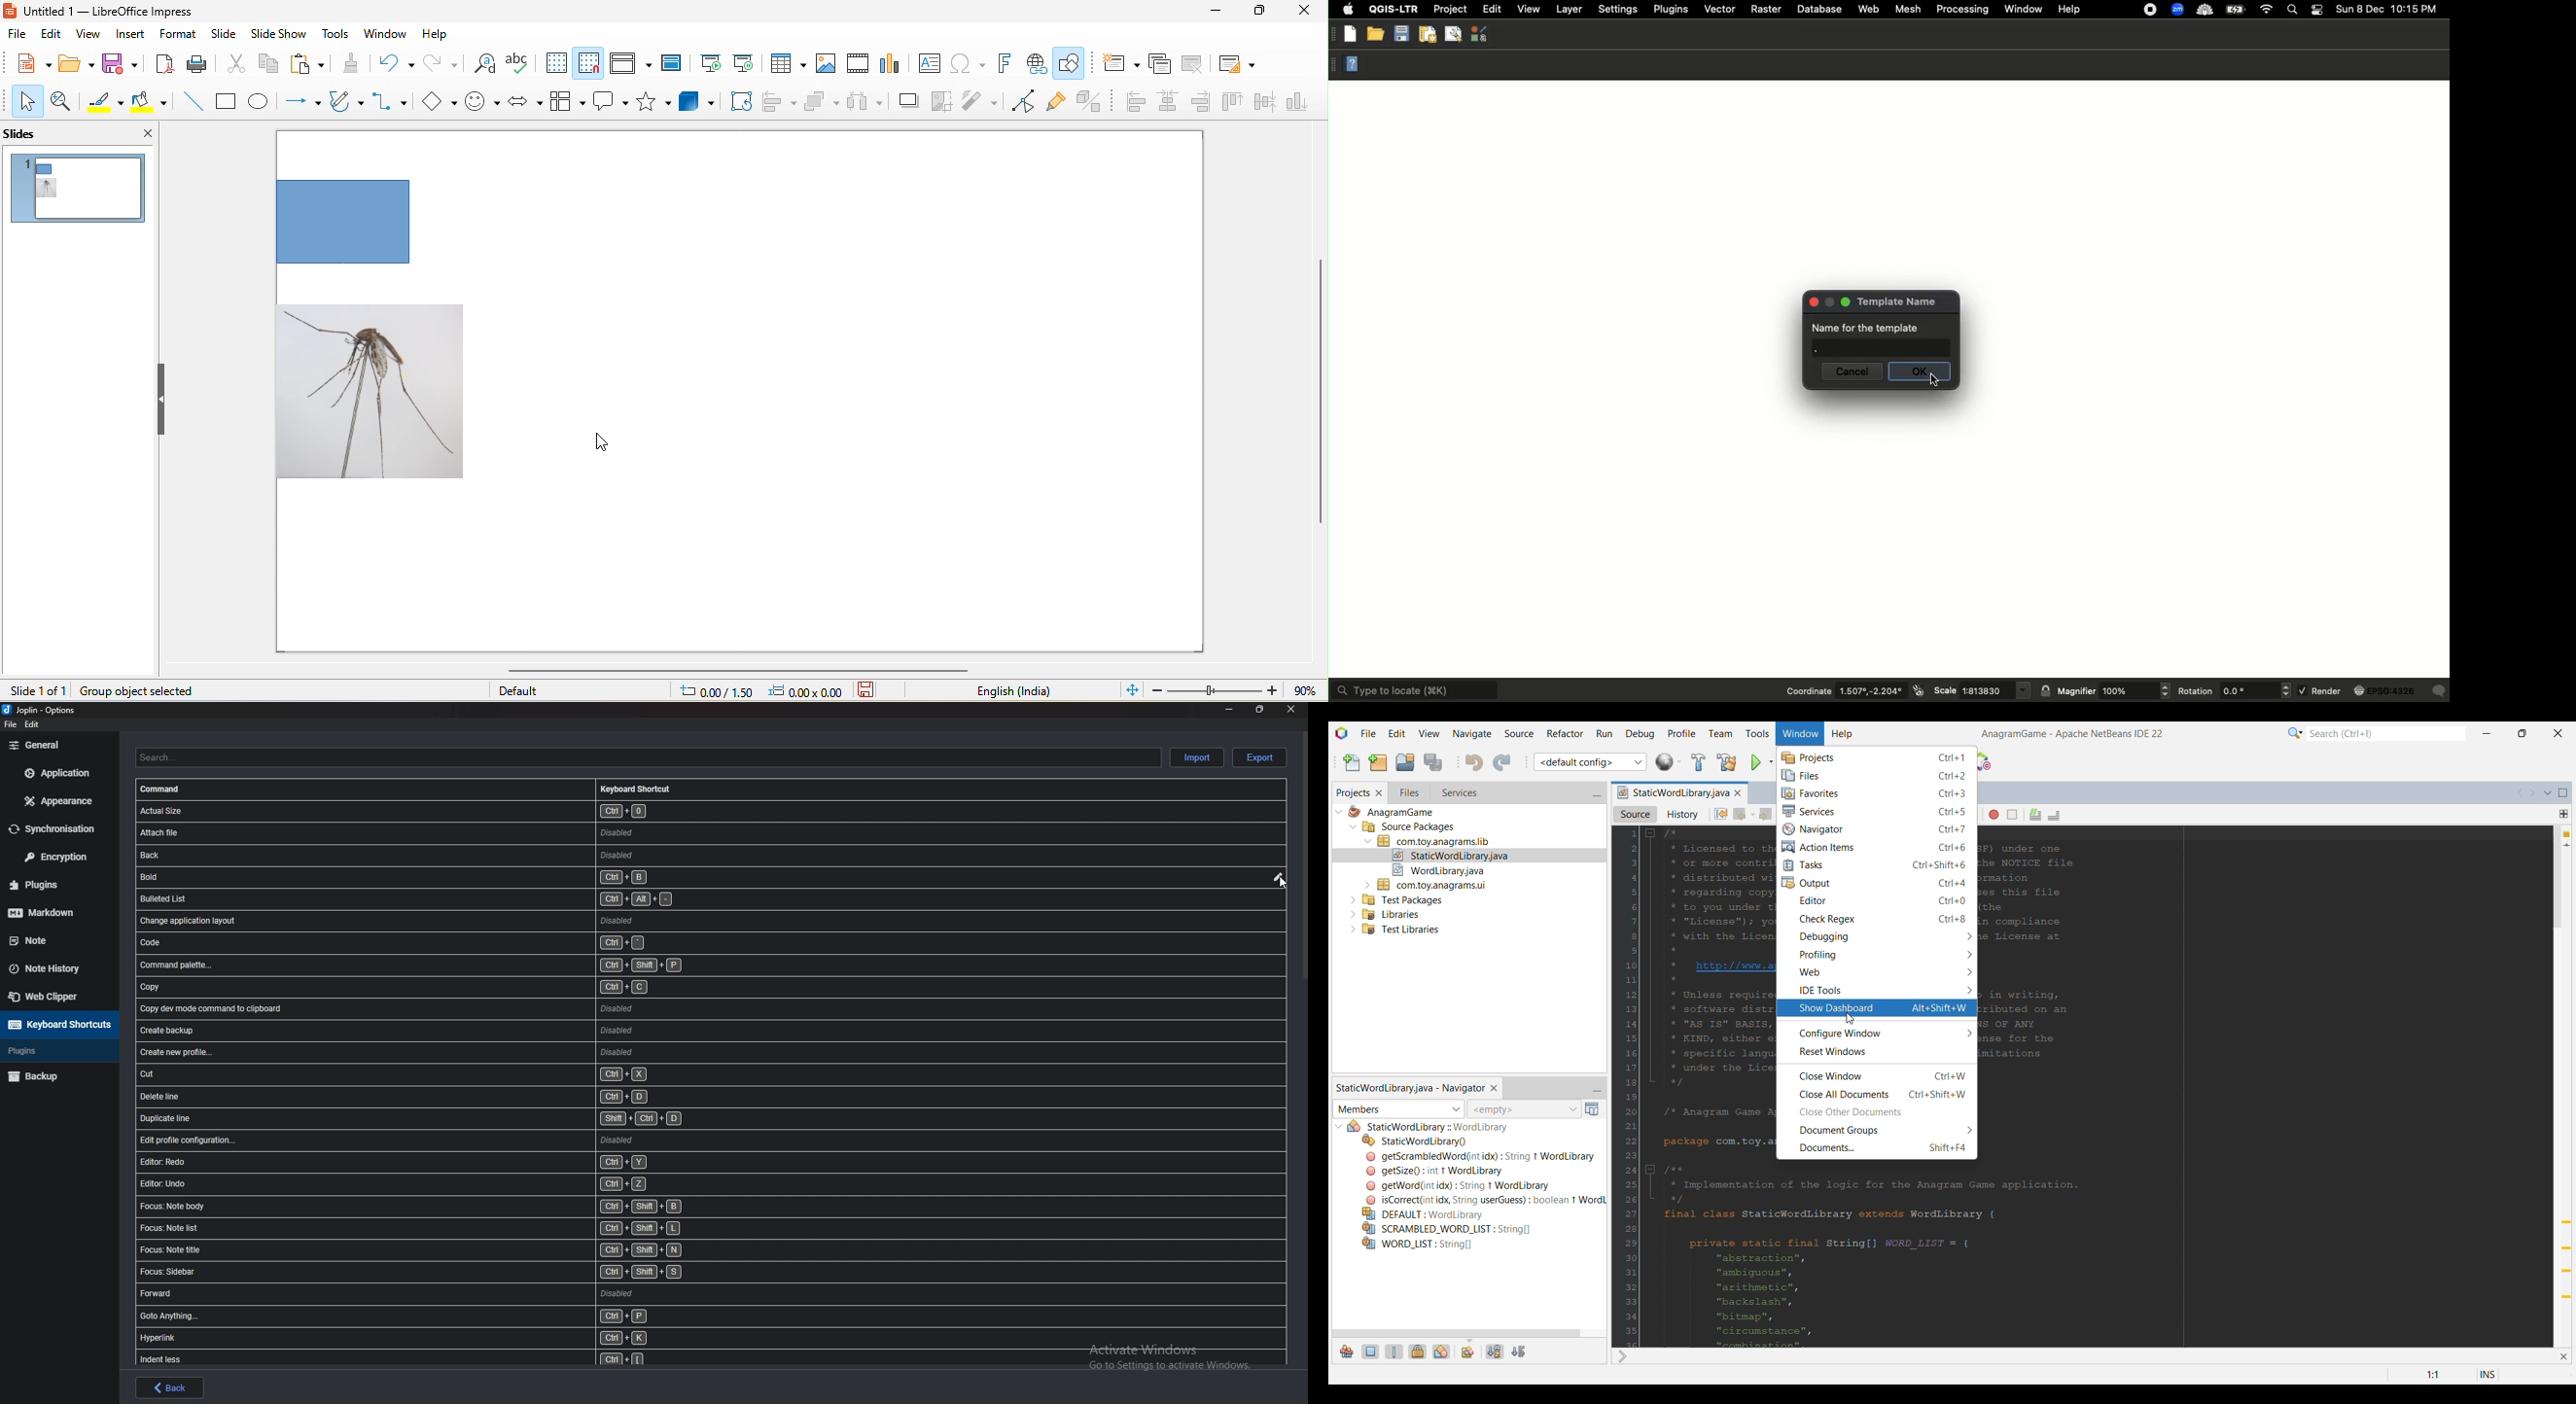 The height and width of the screenshot is (1428, 2576). Describe the element at coordinates (631, 64) in the screenshot. I see `display view` at that location.